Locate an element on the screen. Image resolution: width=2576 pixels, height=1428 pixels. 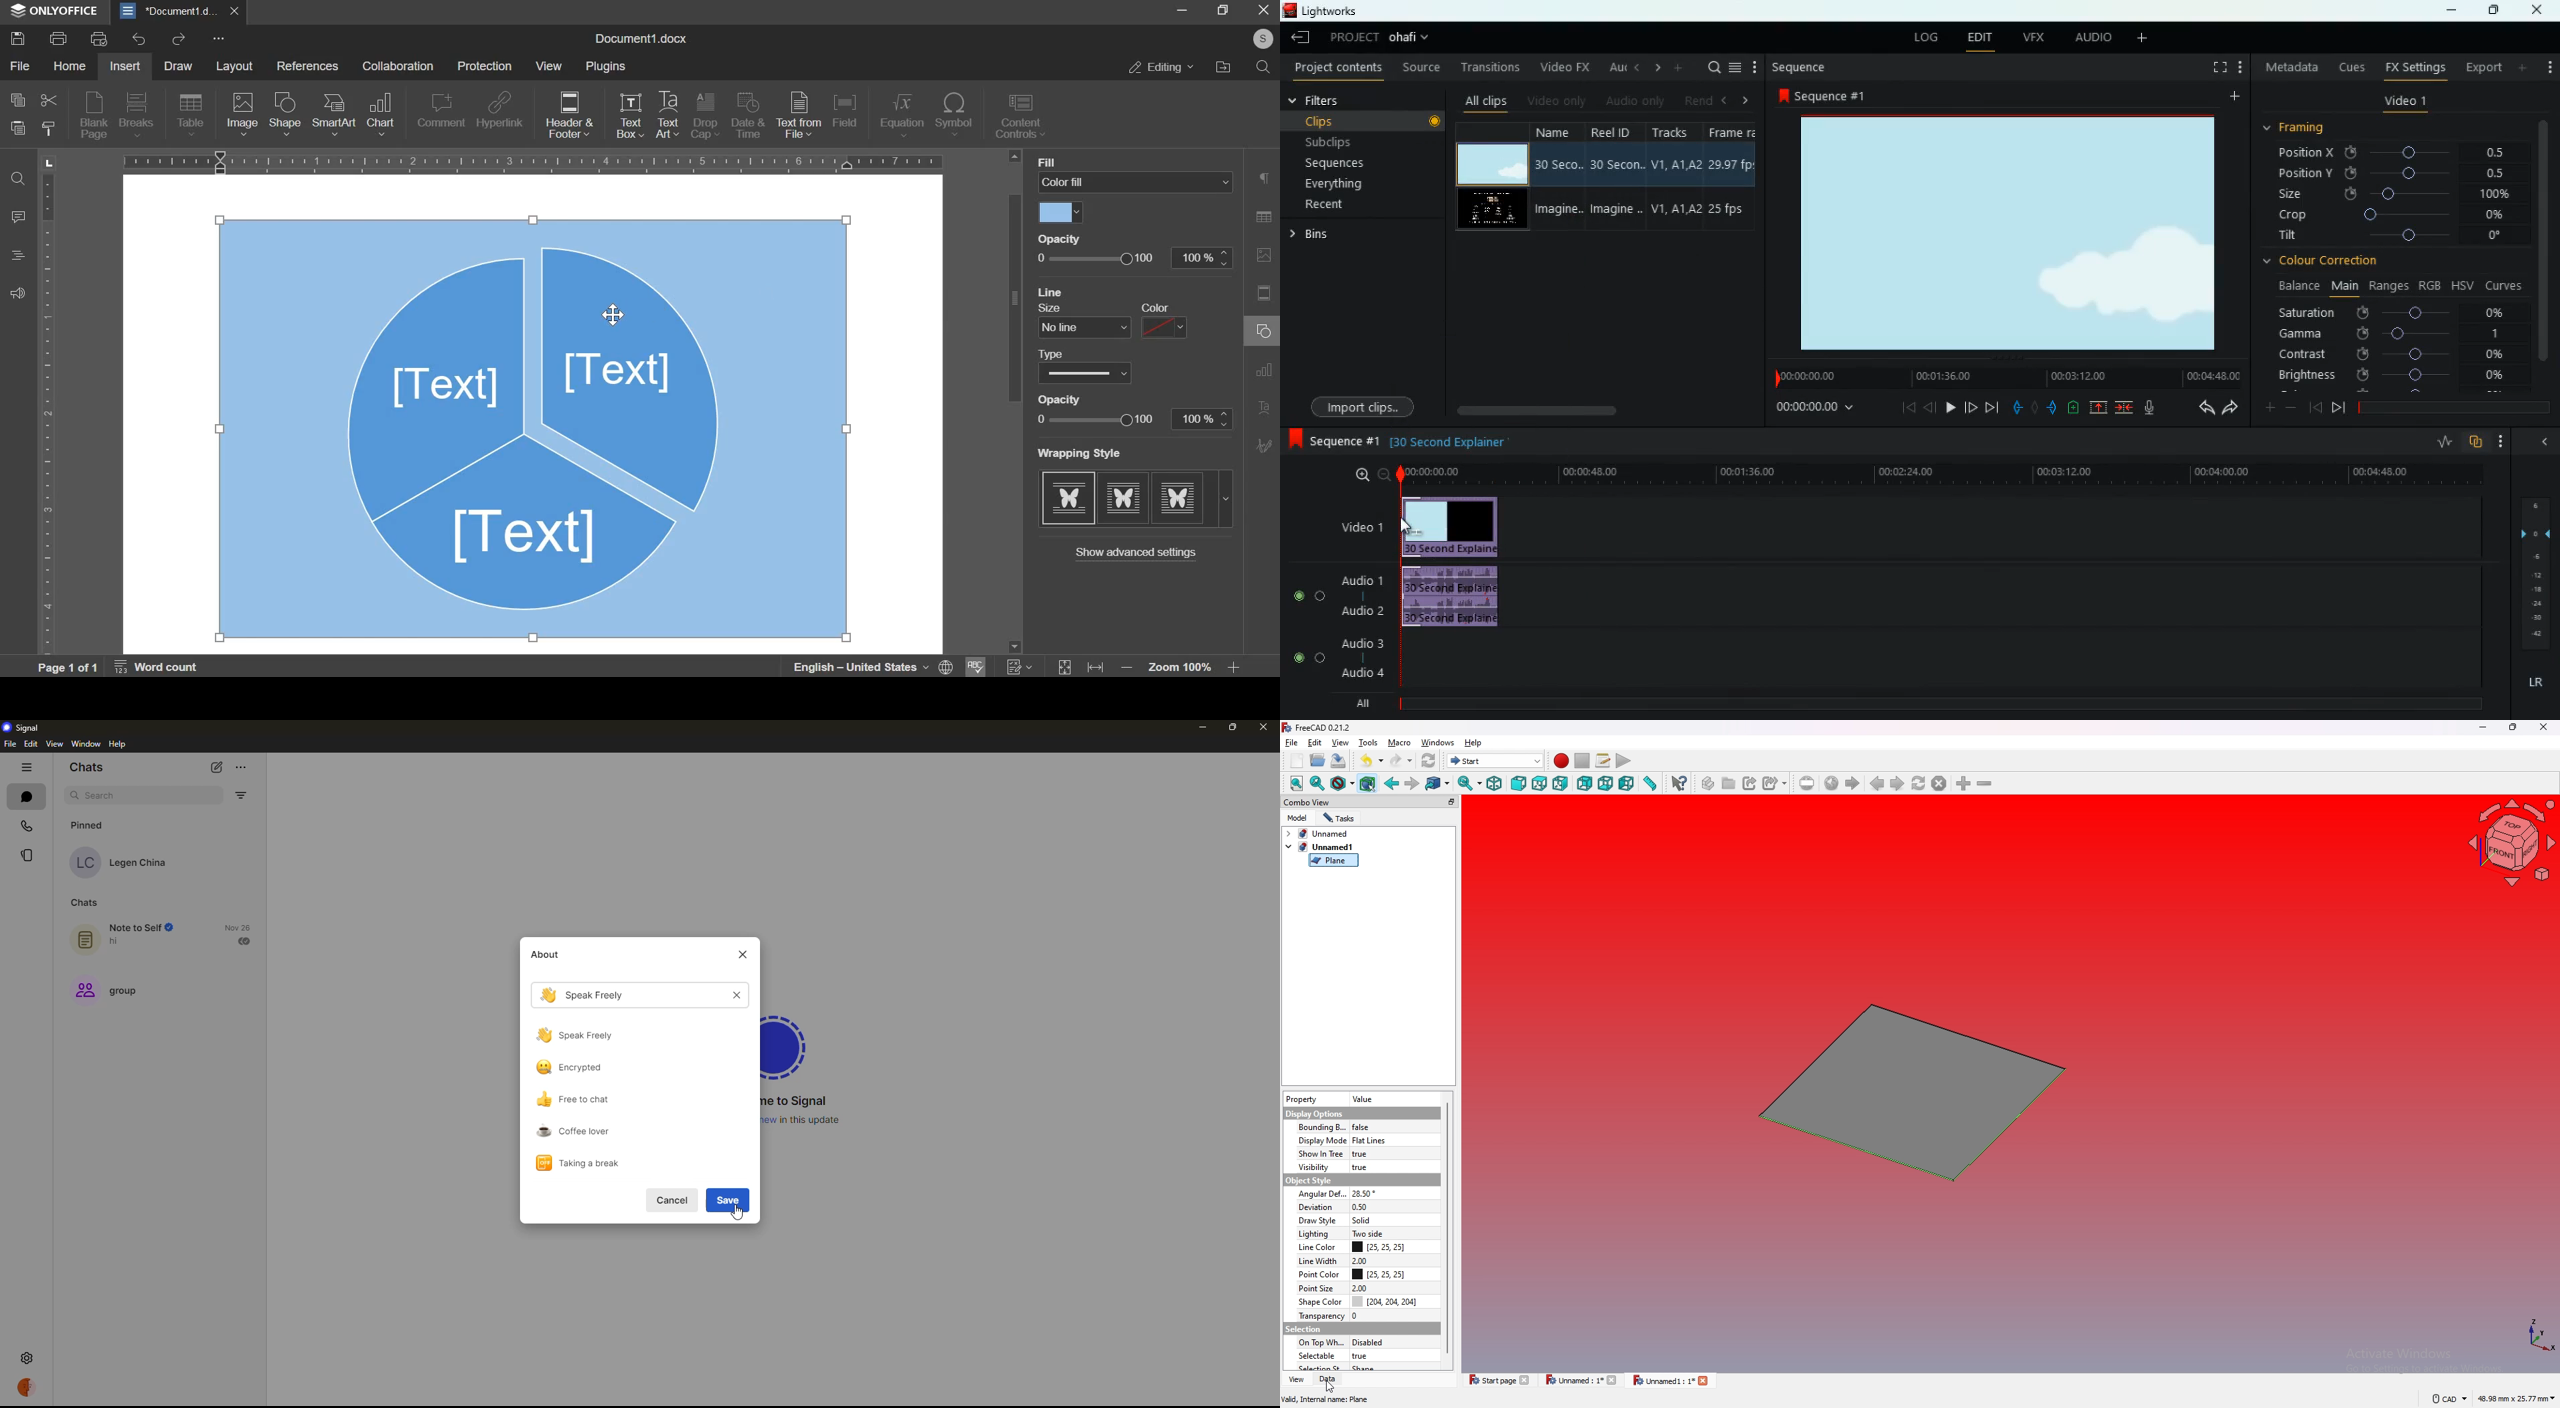
data is located at coordinates (1330, 1379).